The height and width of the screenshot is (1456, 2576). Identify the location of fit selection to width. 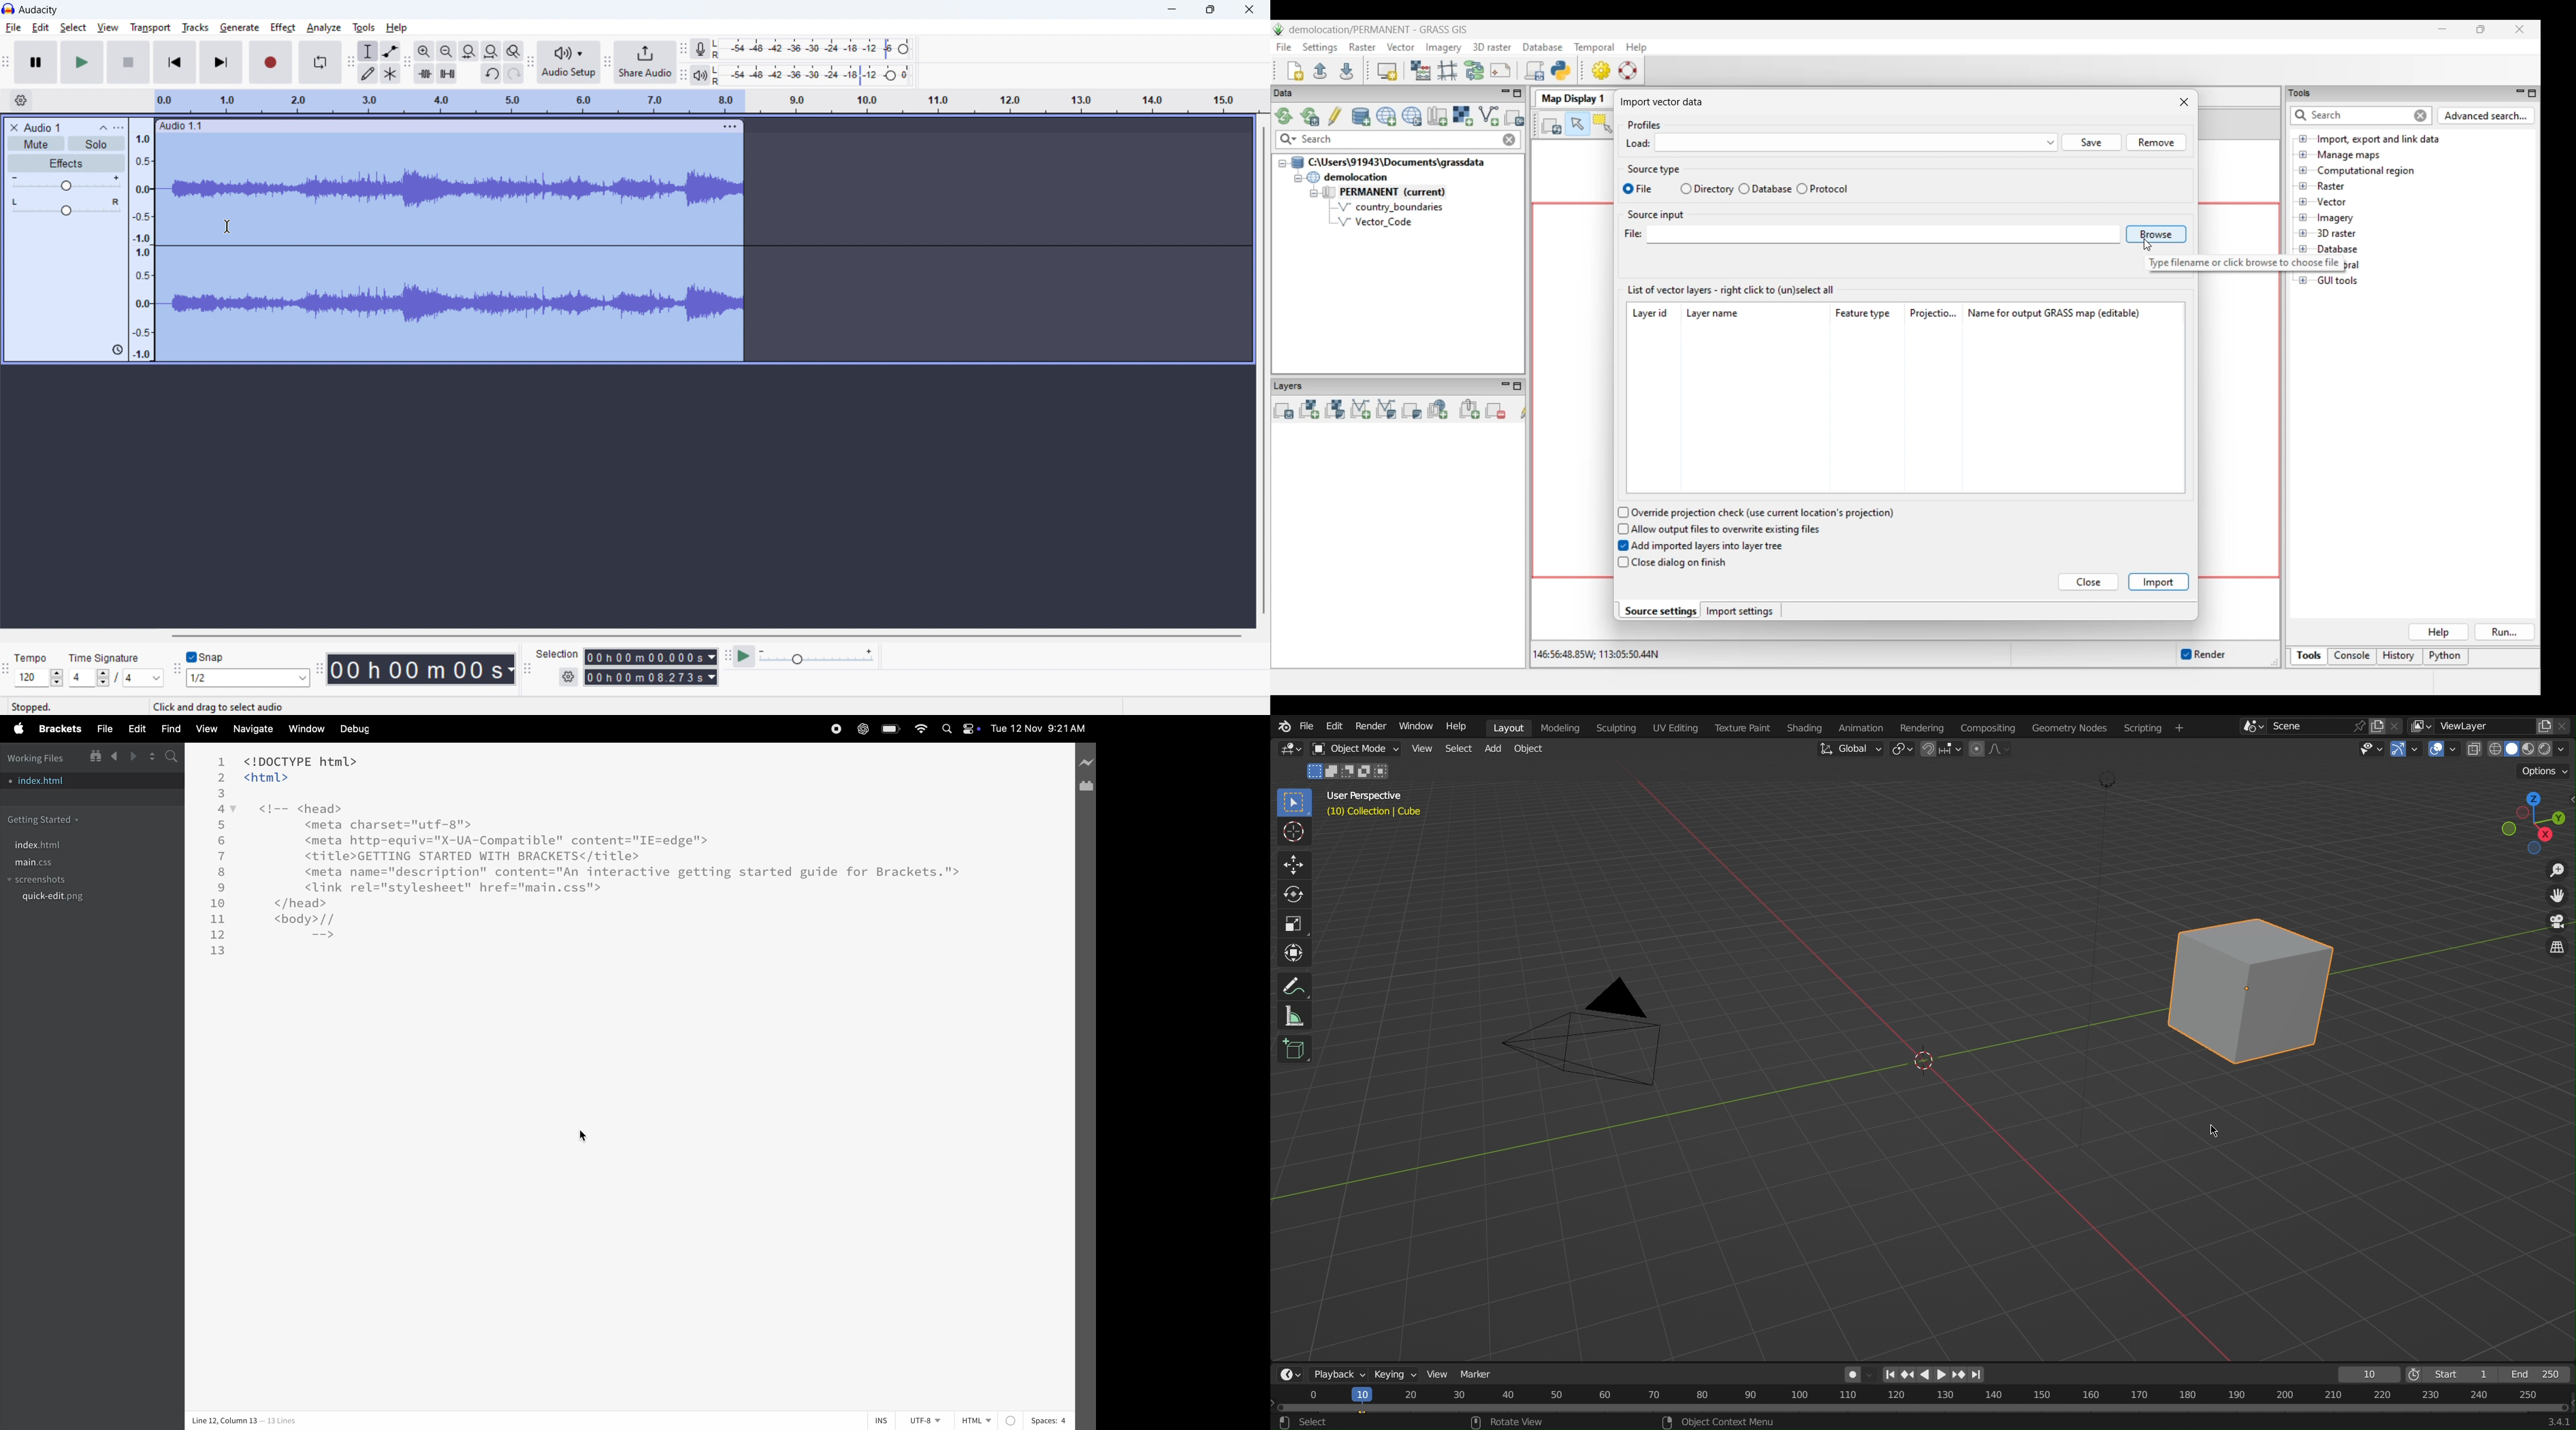
(469, 51).